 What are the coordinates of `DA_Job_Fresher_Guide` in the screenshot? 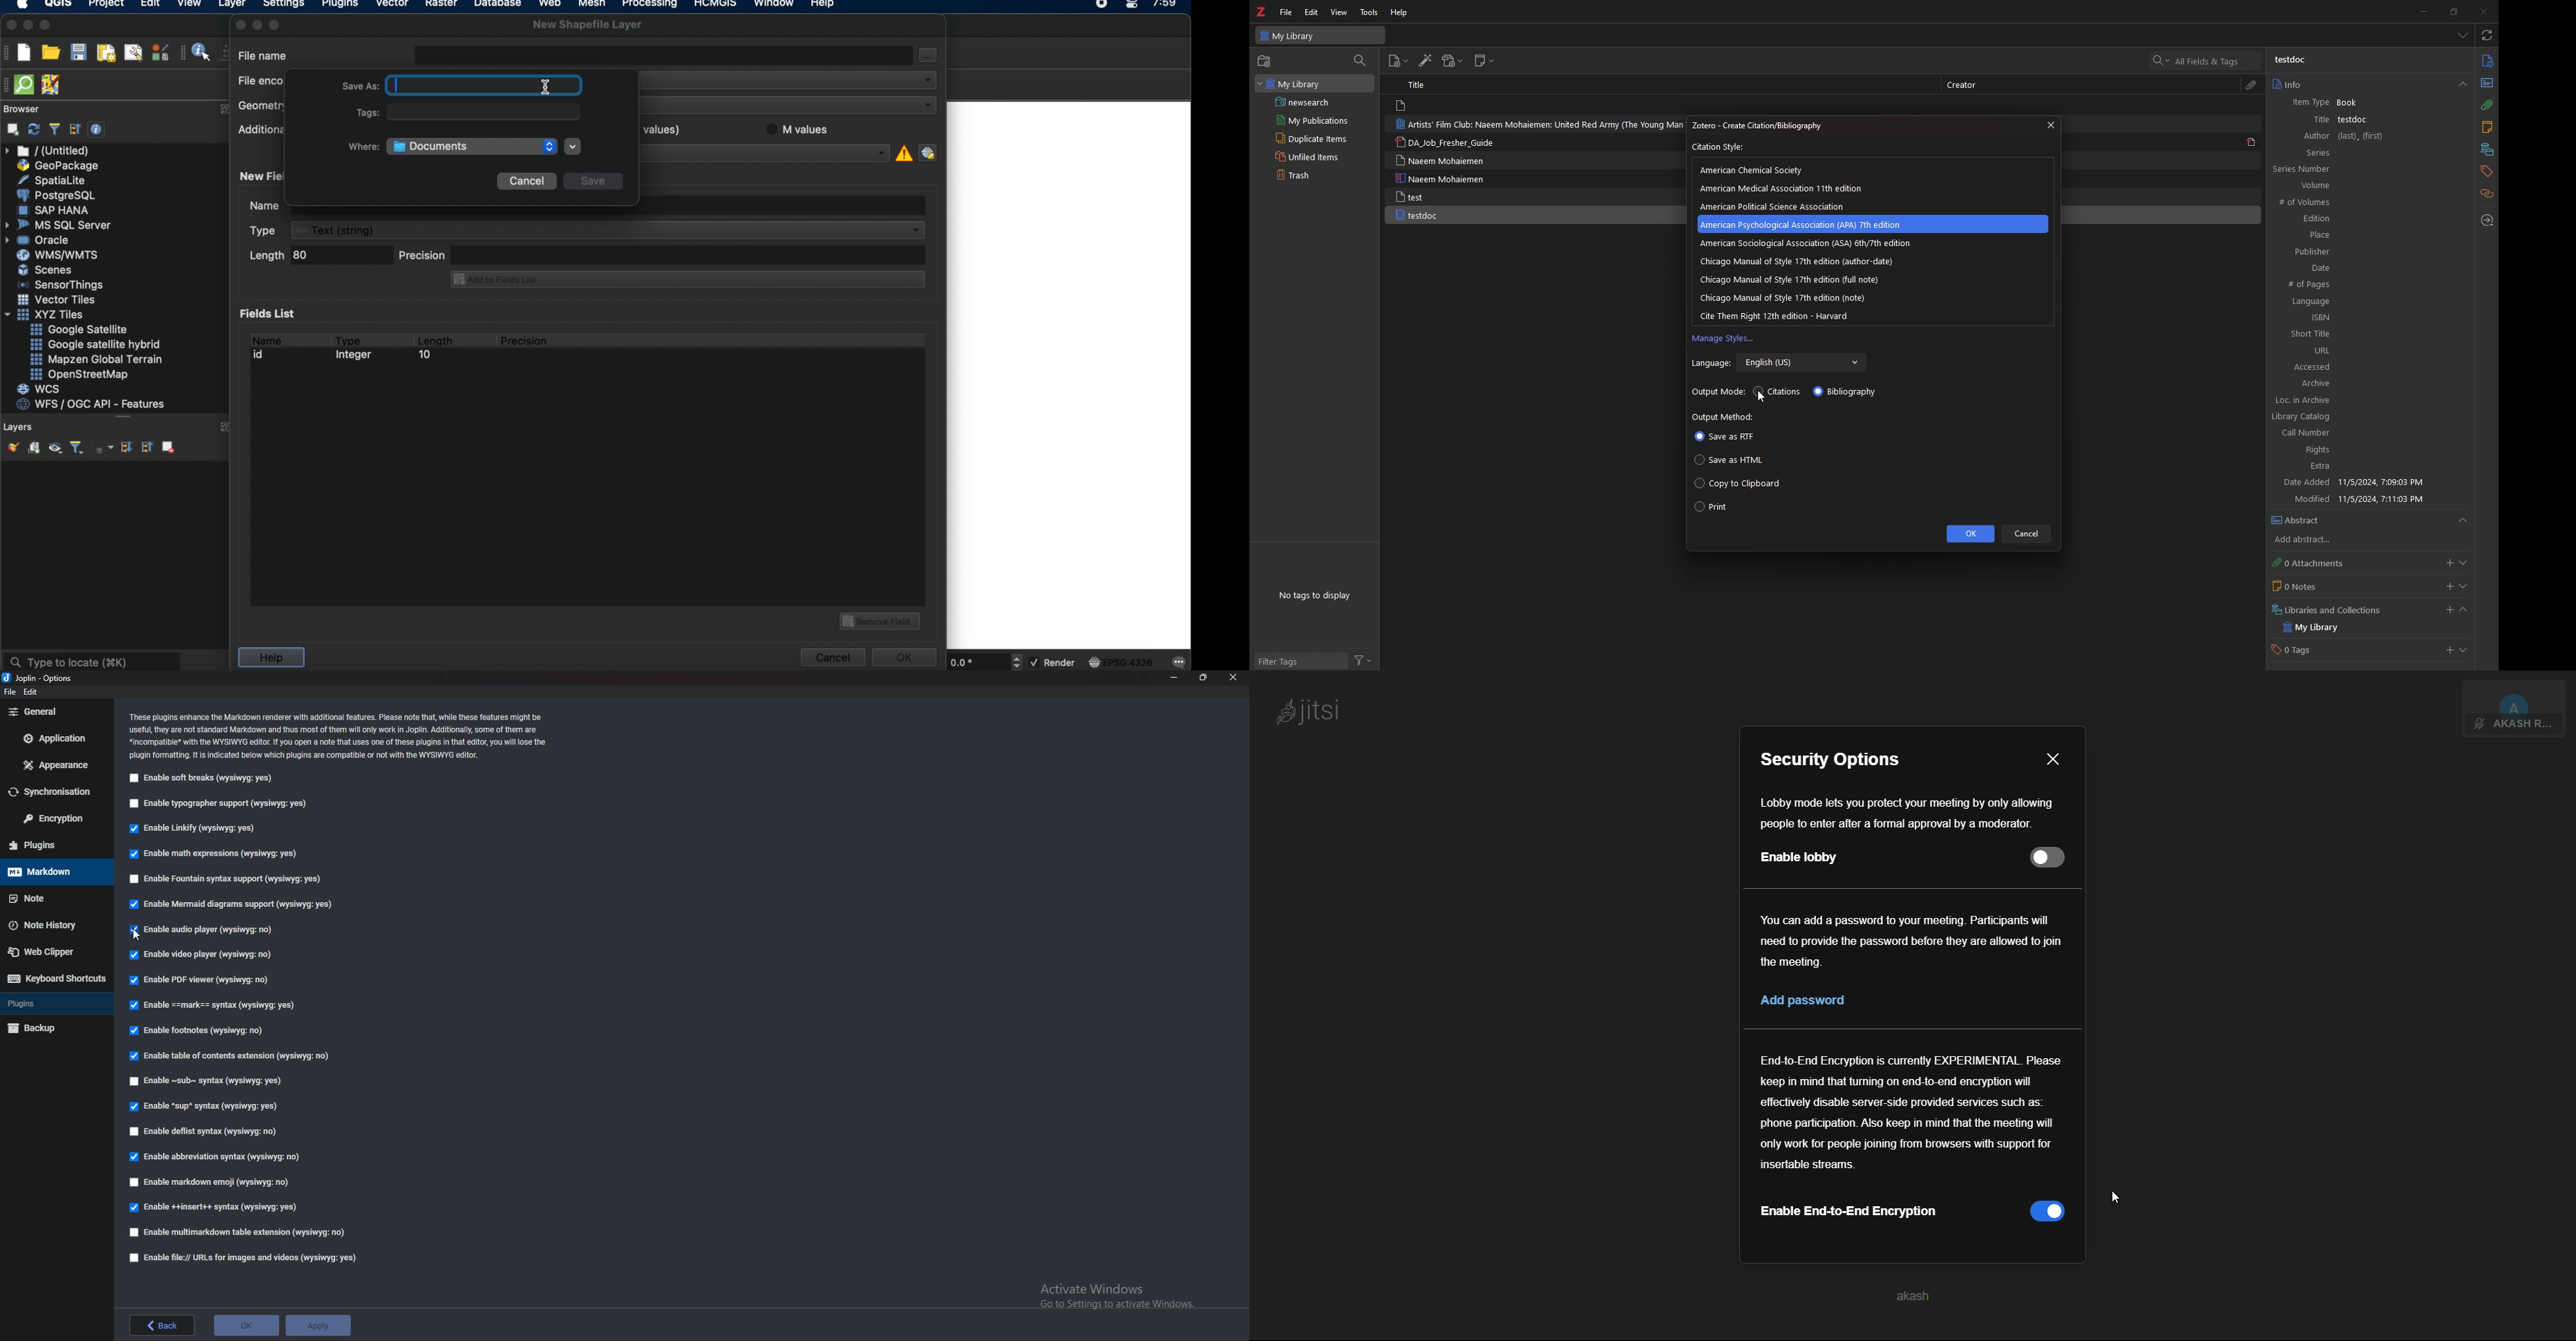 It's located at (1451, 143).